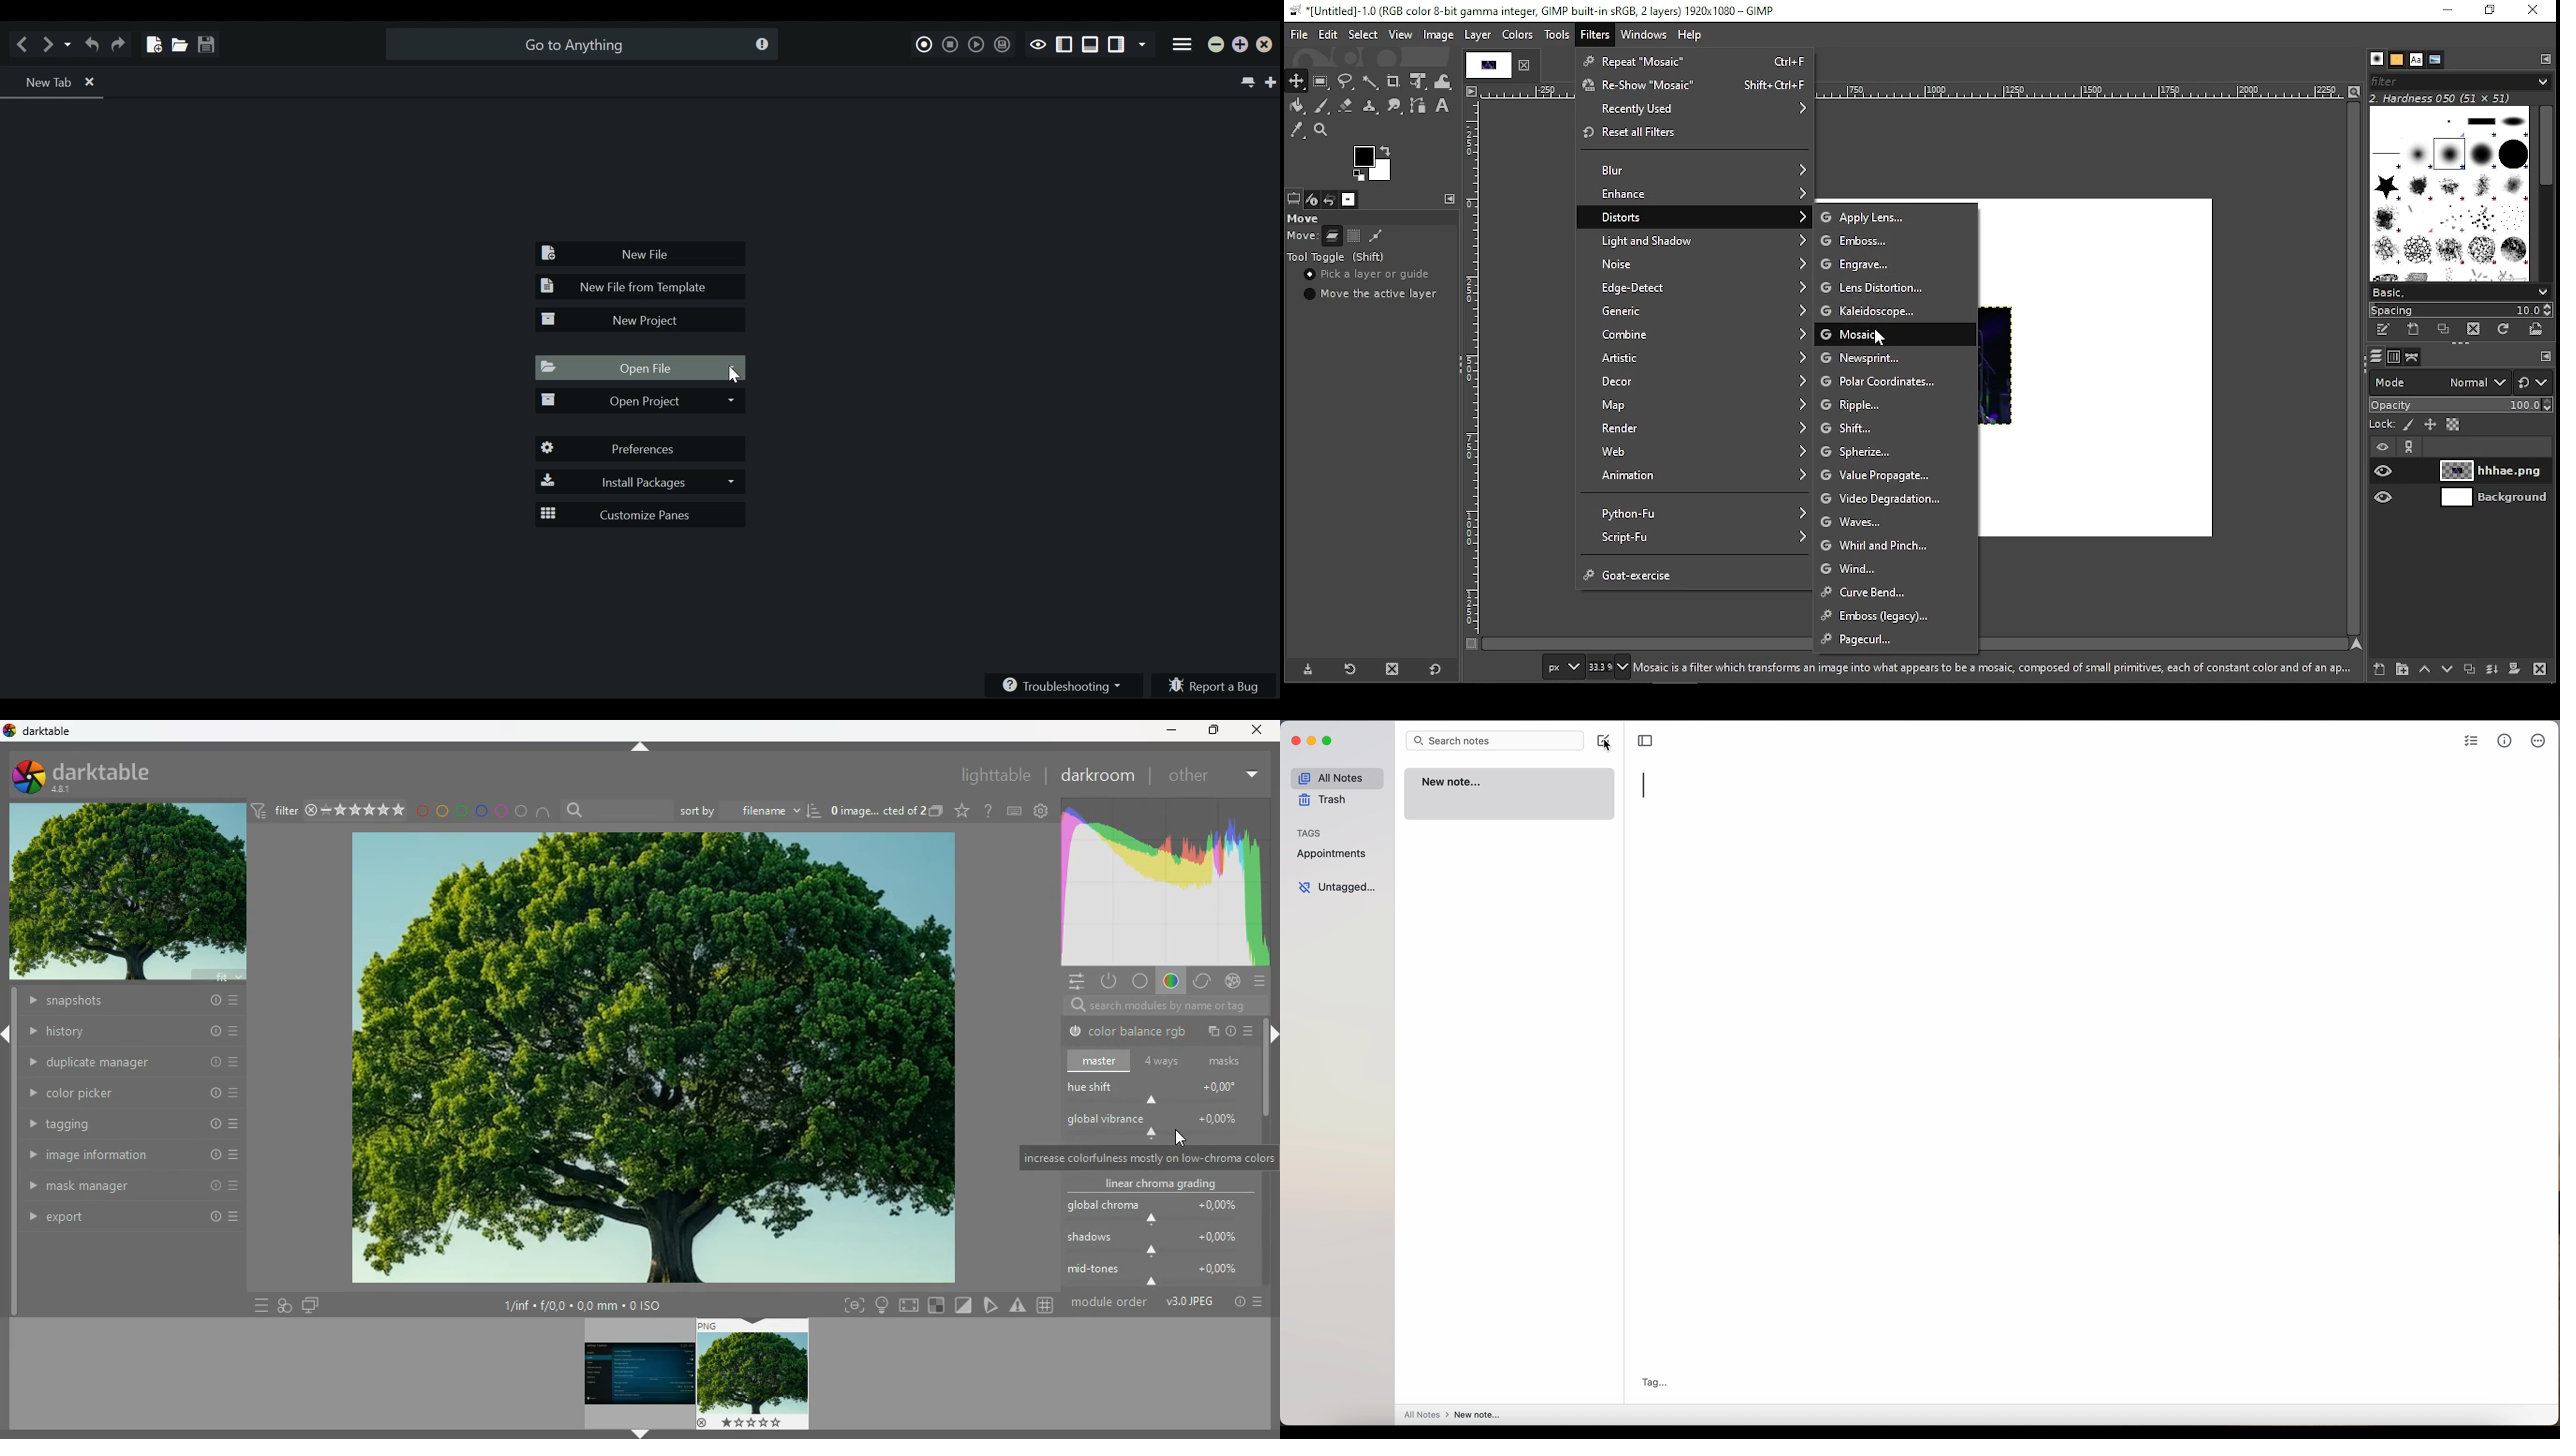  What do you see at coordinates (2412, 329) in the screenshot?
I see `create a new brush` at bounding box center [2412, 329].